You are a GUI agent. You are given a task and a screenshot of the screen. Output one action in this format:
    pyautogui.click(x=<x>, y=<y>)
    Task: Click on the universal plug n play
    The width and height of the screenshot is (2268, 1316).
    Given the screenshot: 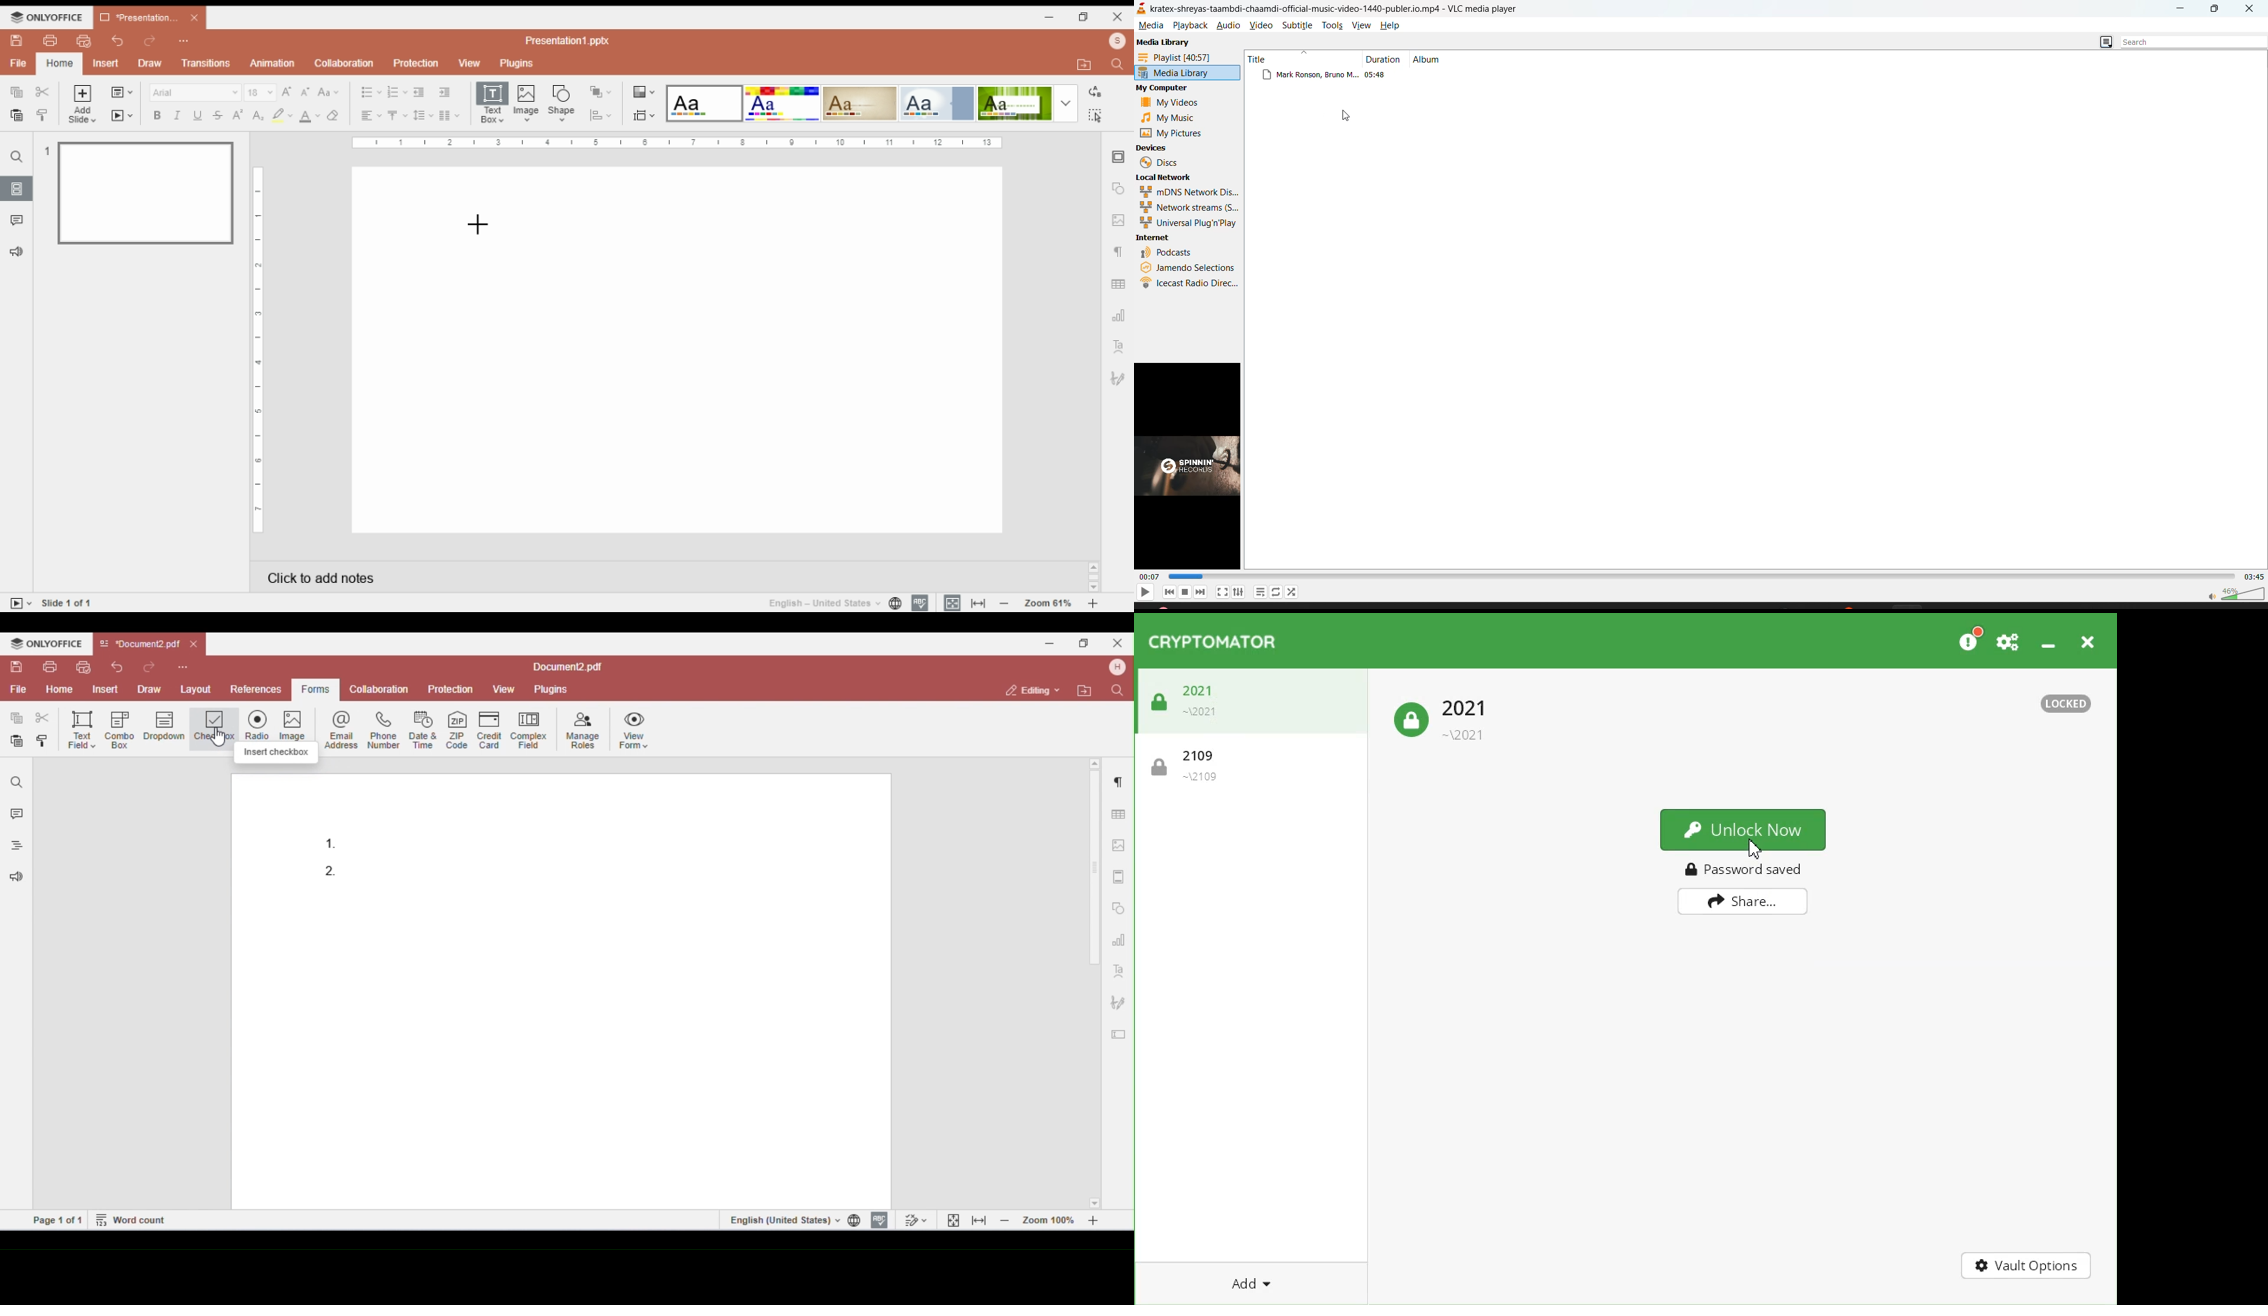 What is the action you would take?
    pyautogui.click(x=1187, y=223)
    